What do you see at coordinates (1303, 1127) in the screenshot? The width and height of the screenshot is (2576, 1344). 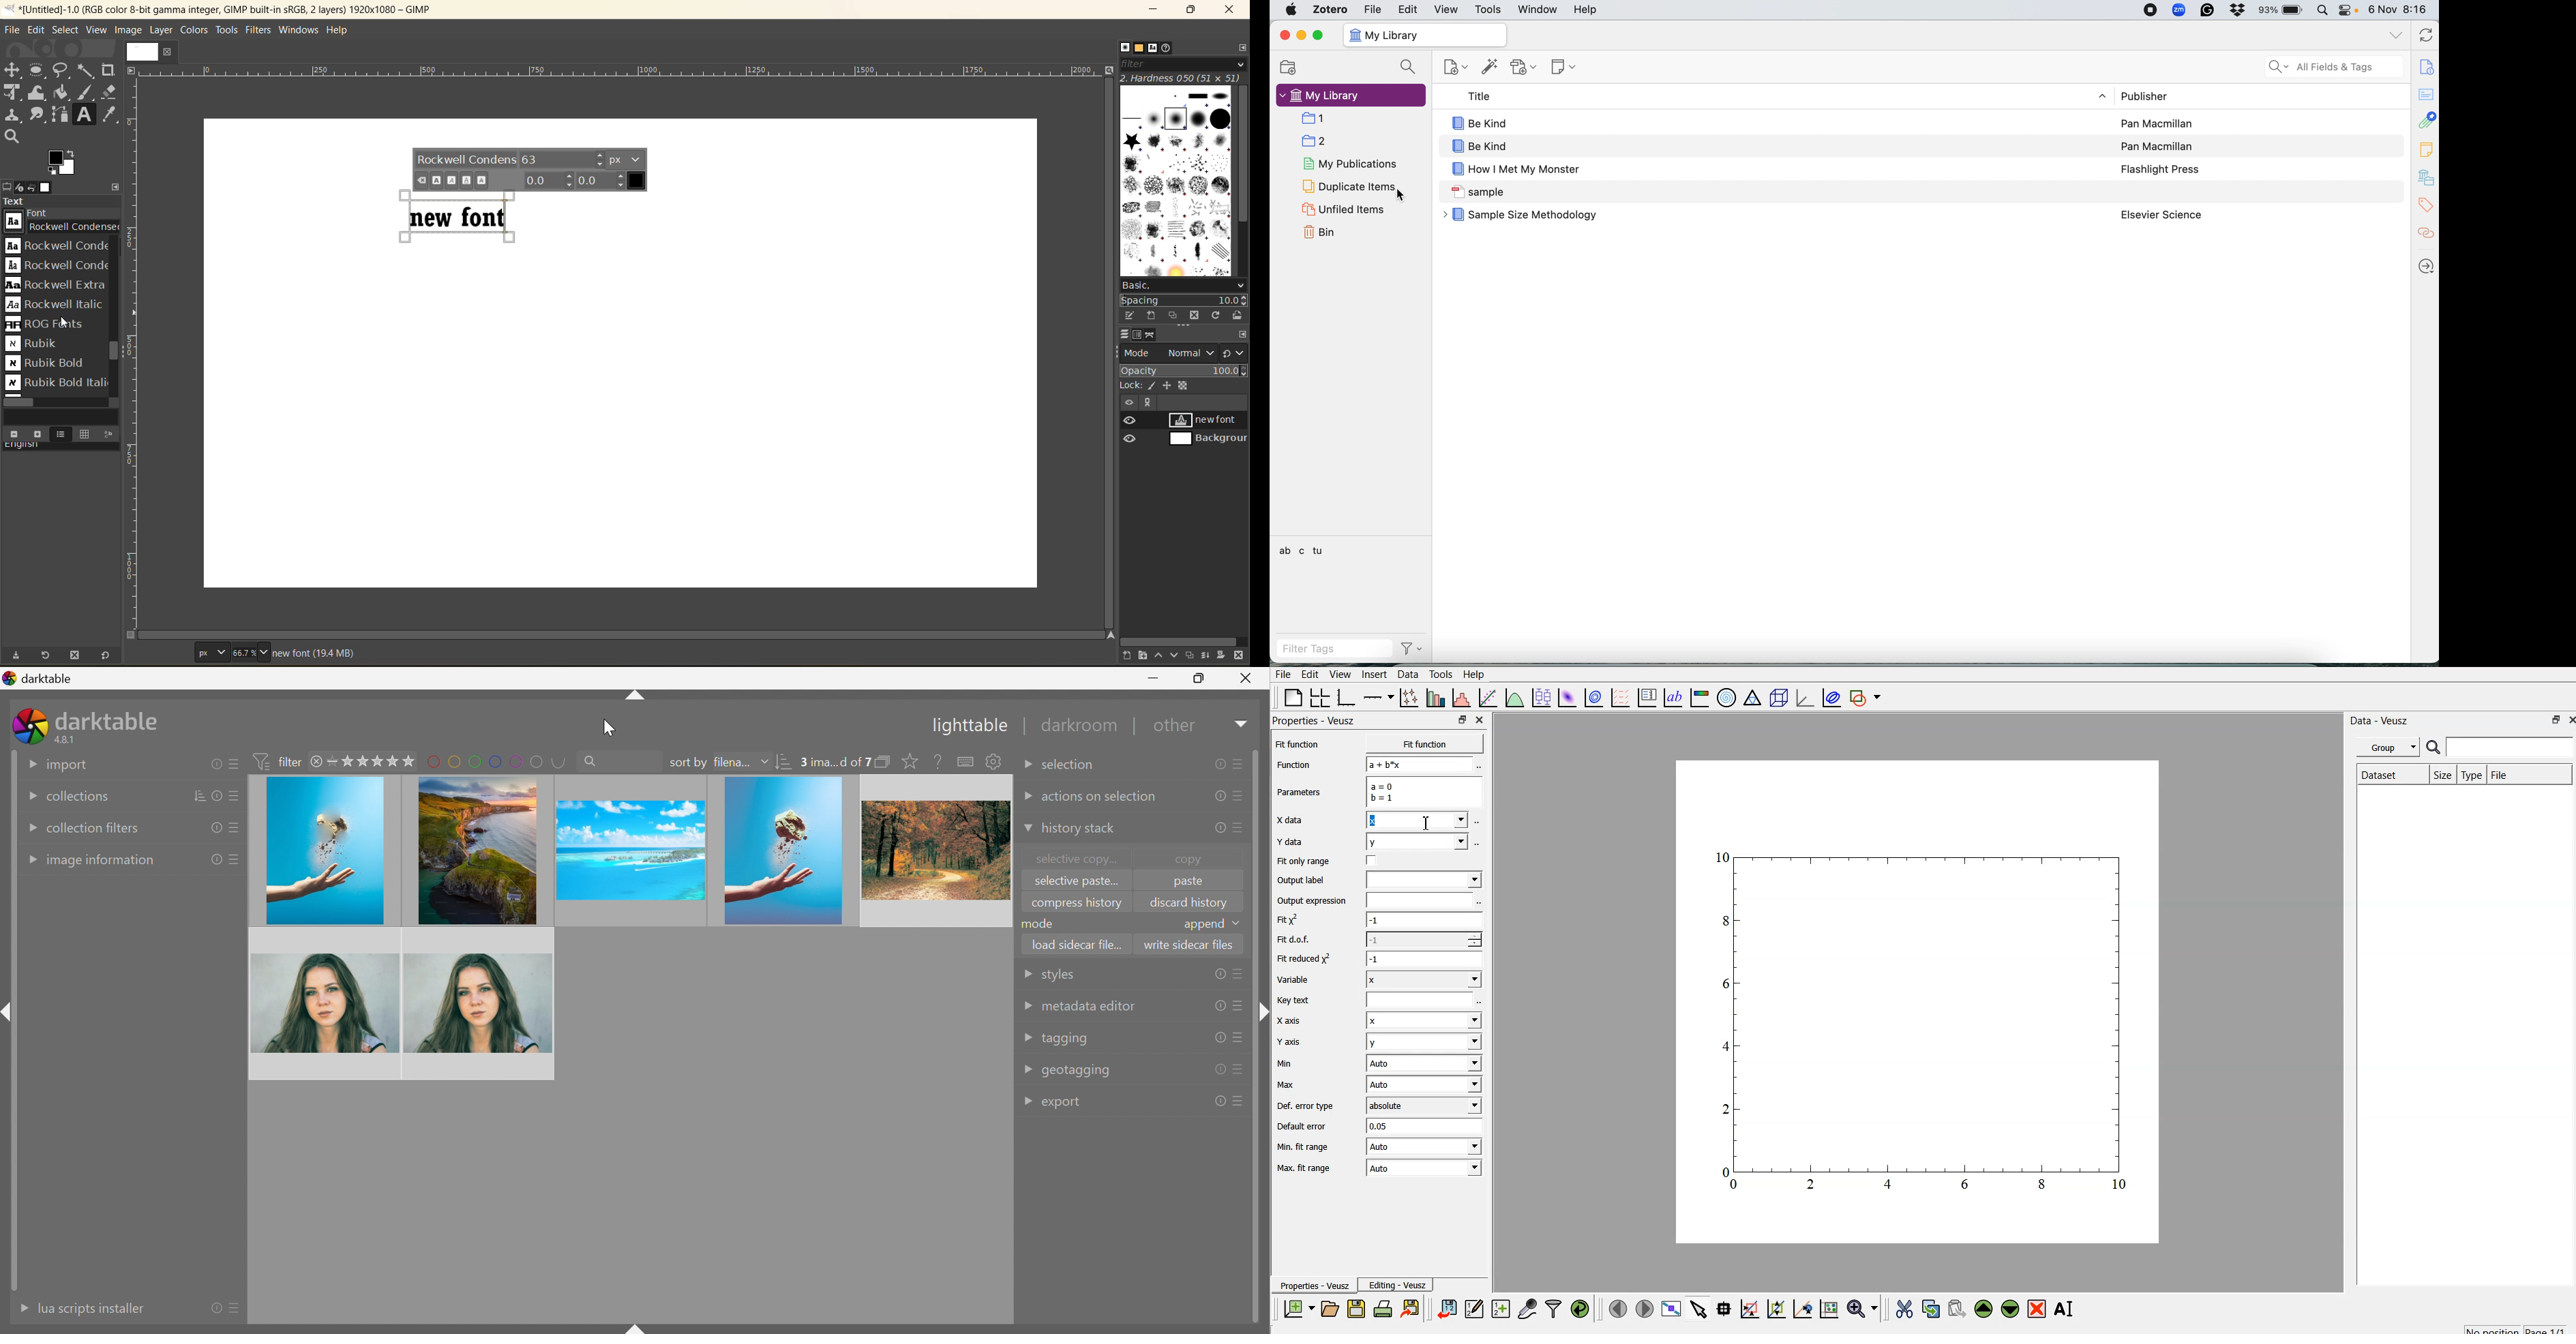 I see `Default error` at bounding box center [1303, 1127].